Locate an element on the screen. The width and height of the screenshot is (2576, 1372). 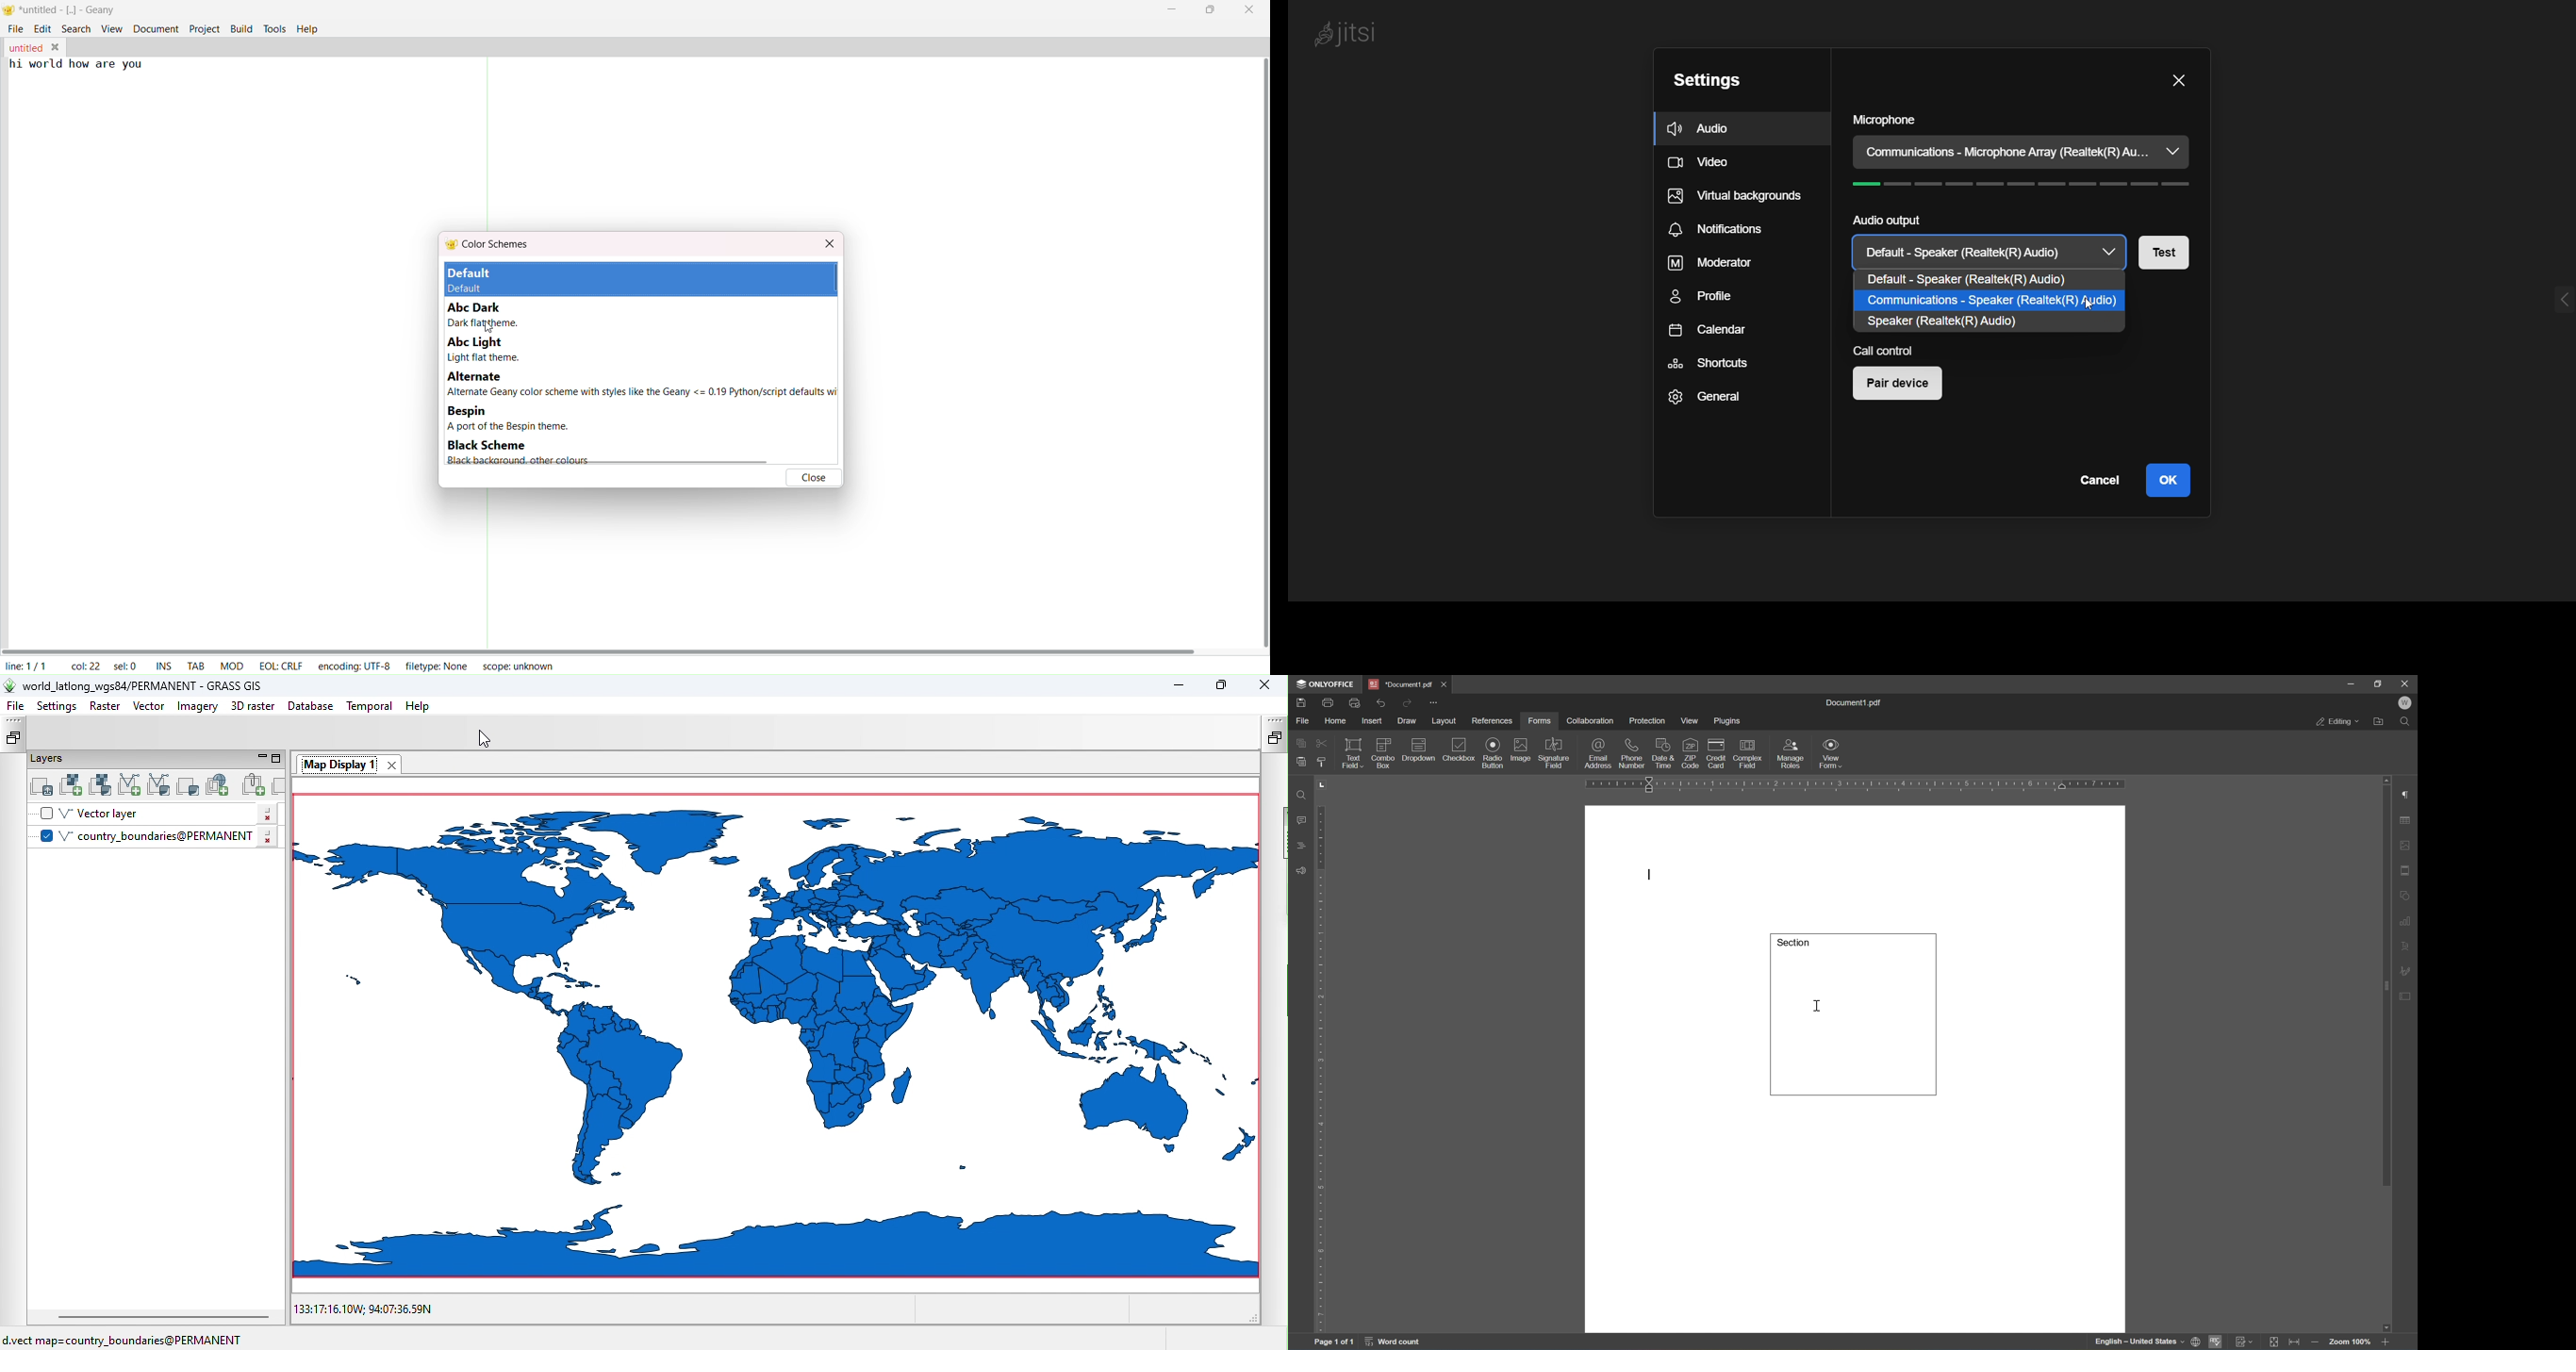
combo box is located at coordinates (1384, 751).